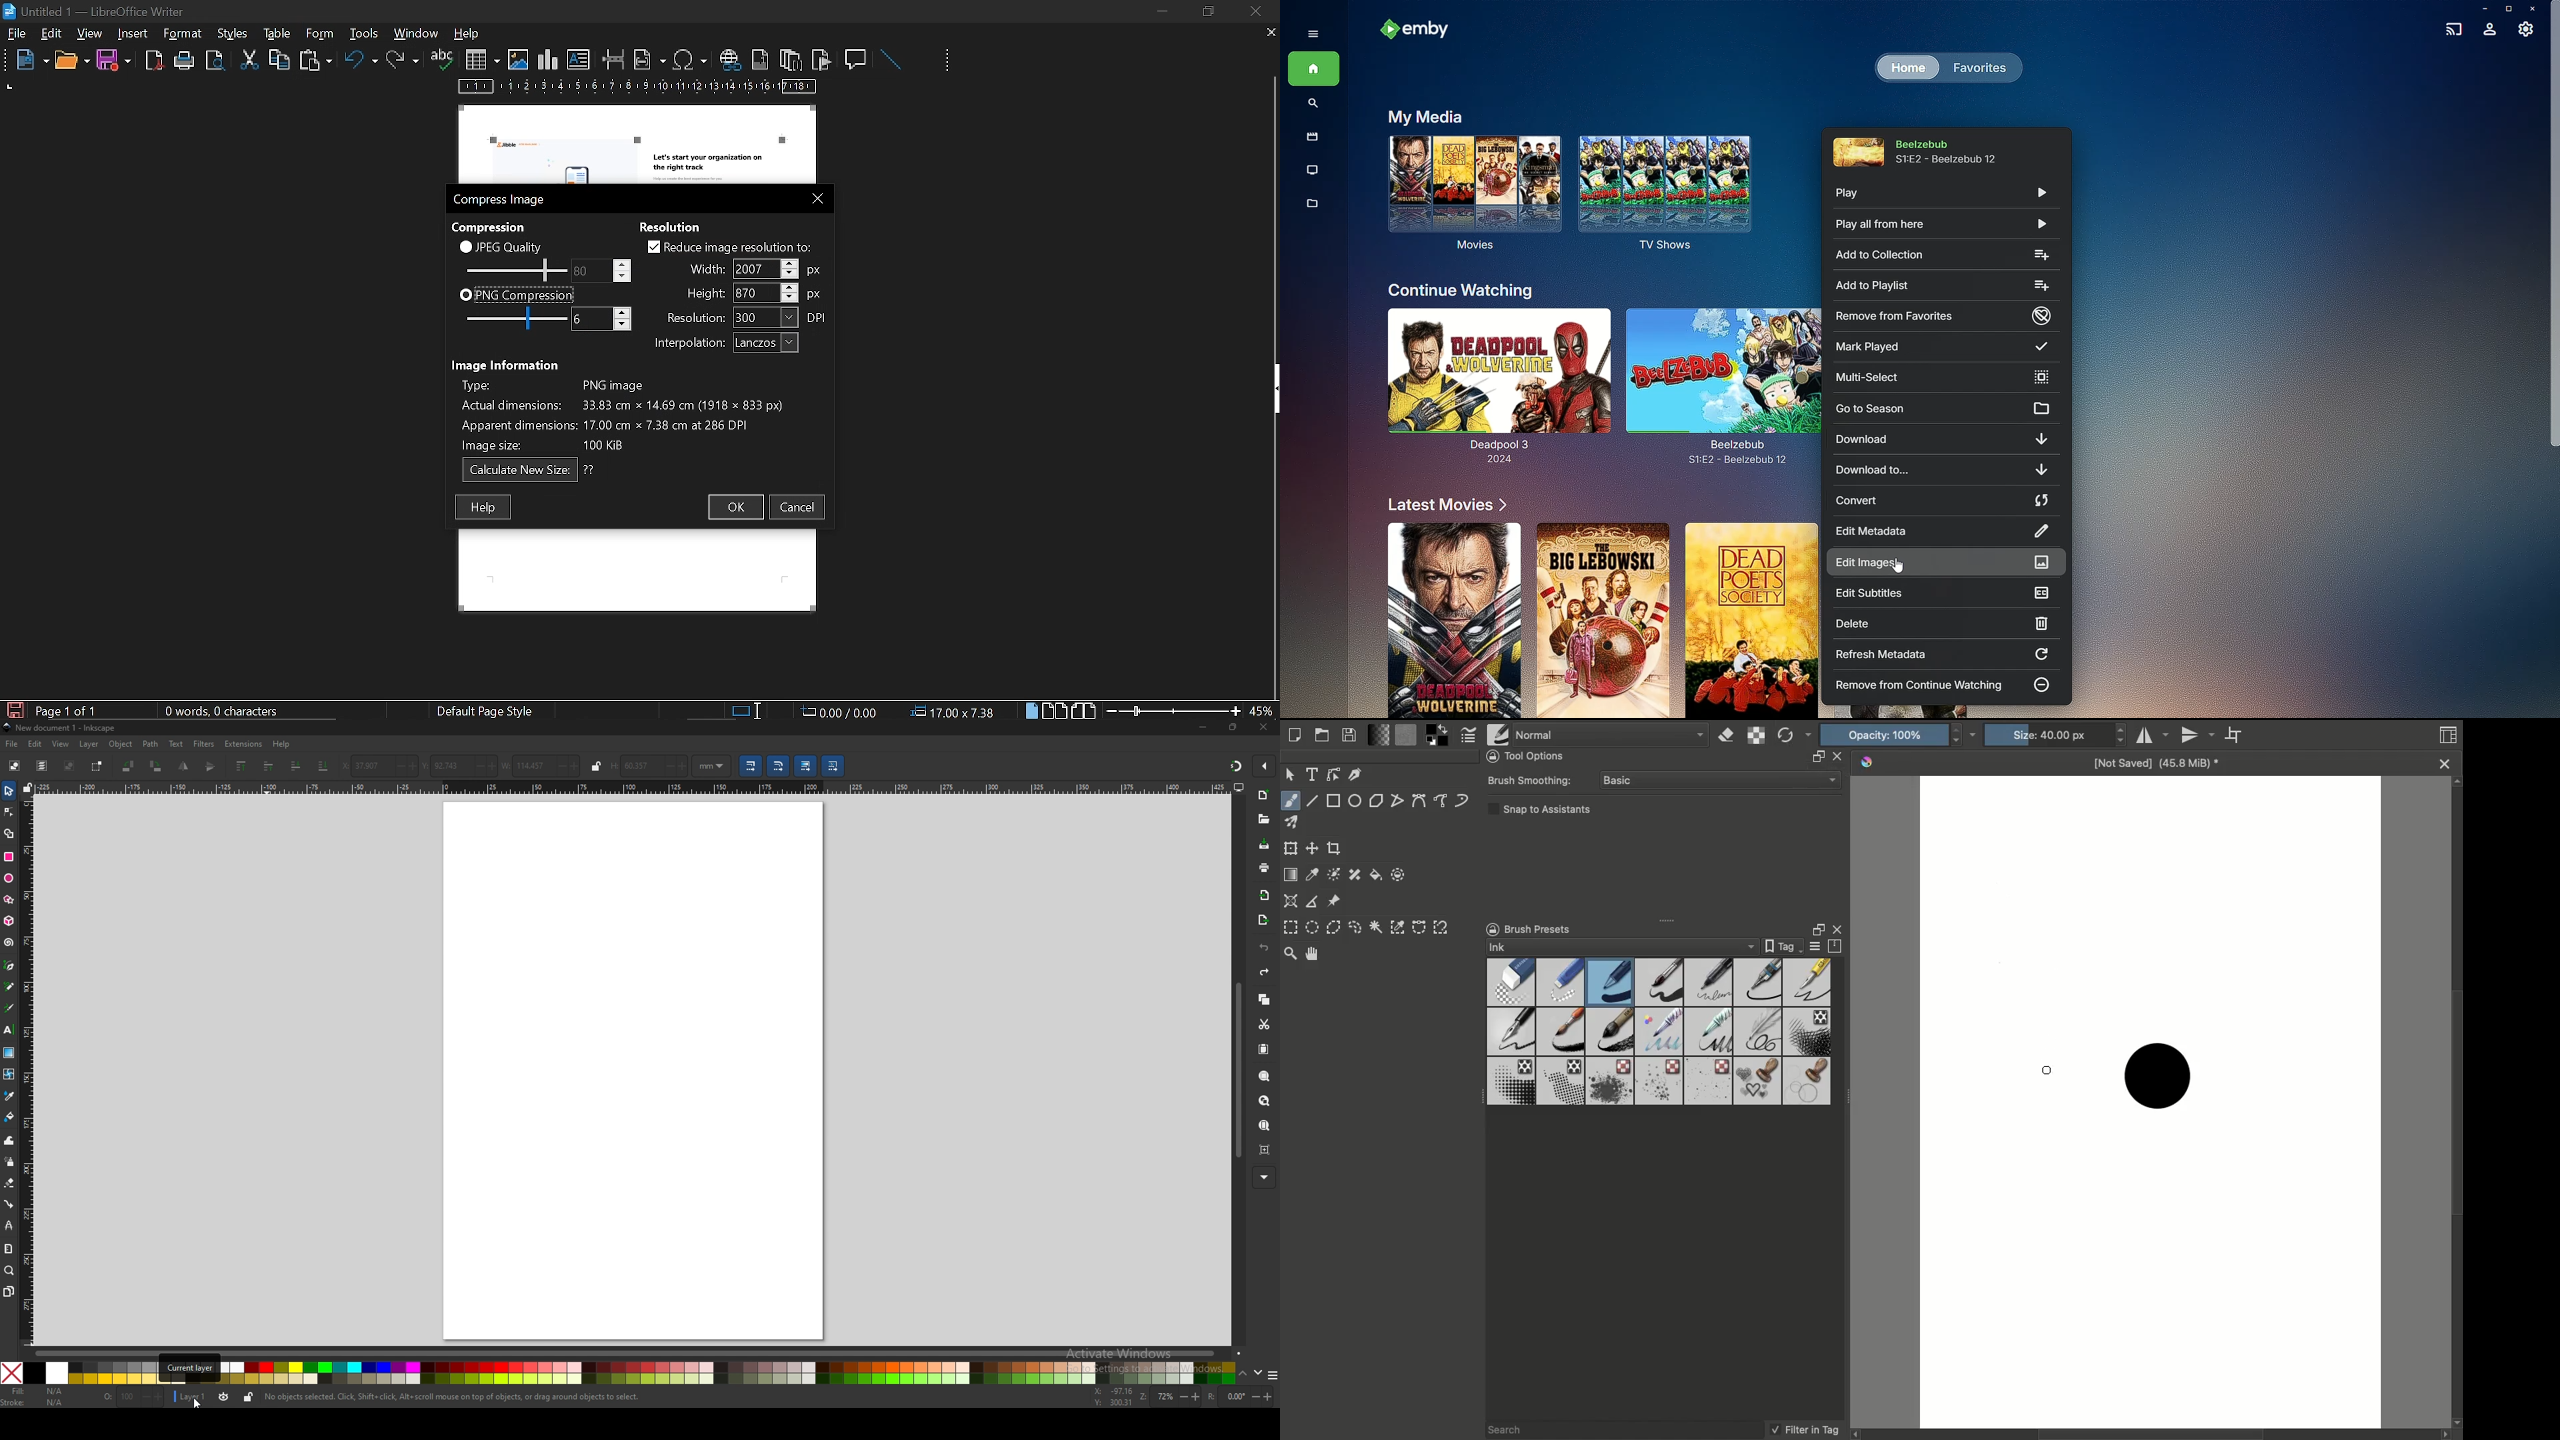 Image resolution: width=2576 pixels, height=1456 pixels. Describe the element at coordinates (813, 197) in the screenshot. I see `close` at that location.